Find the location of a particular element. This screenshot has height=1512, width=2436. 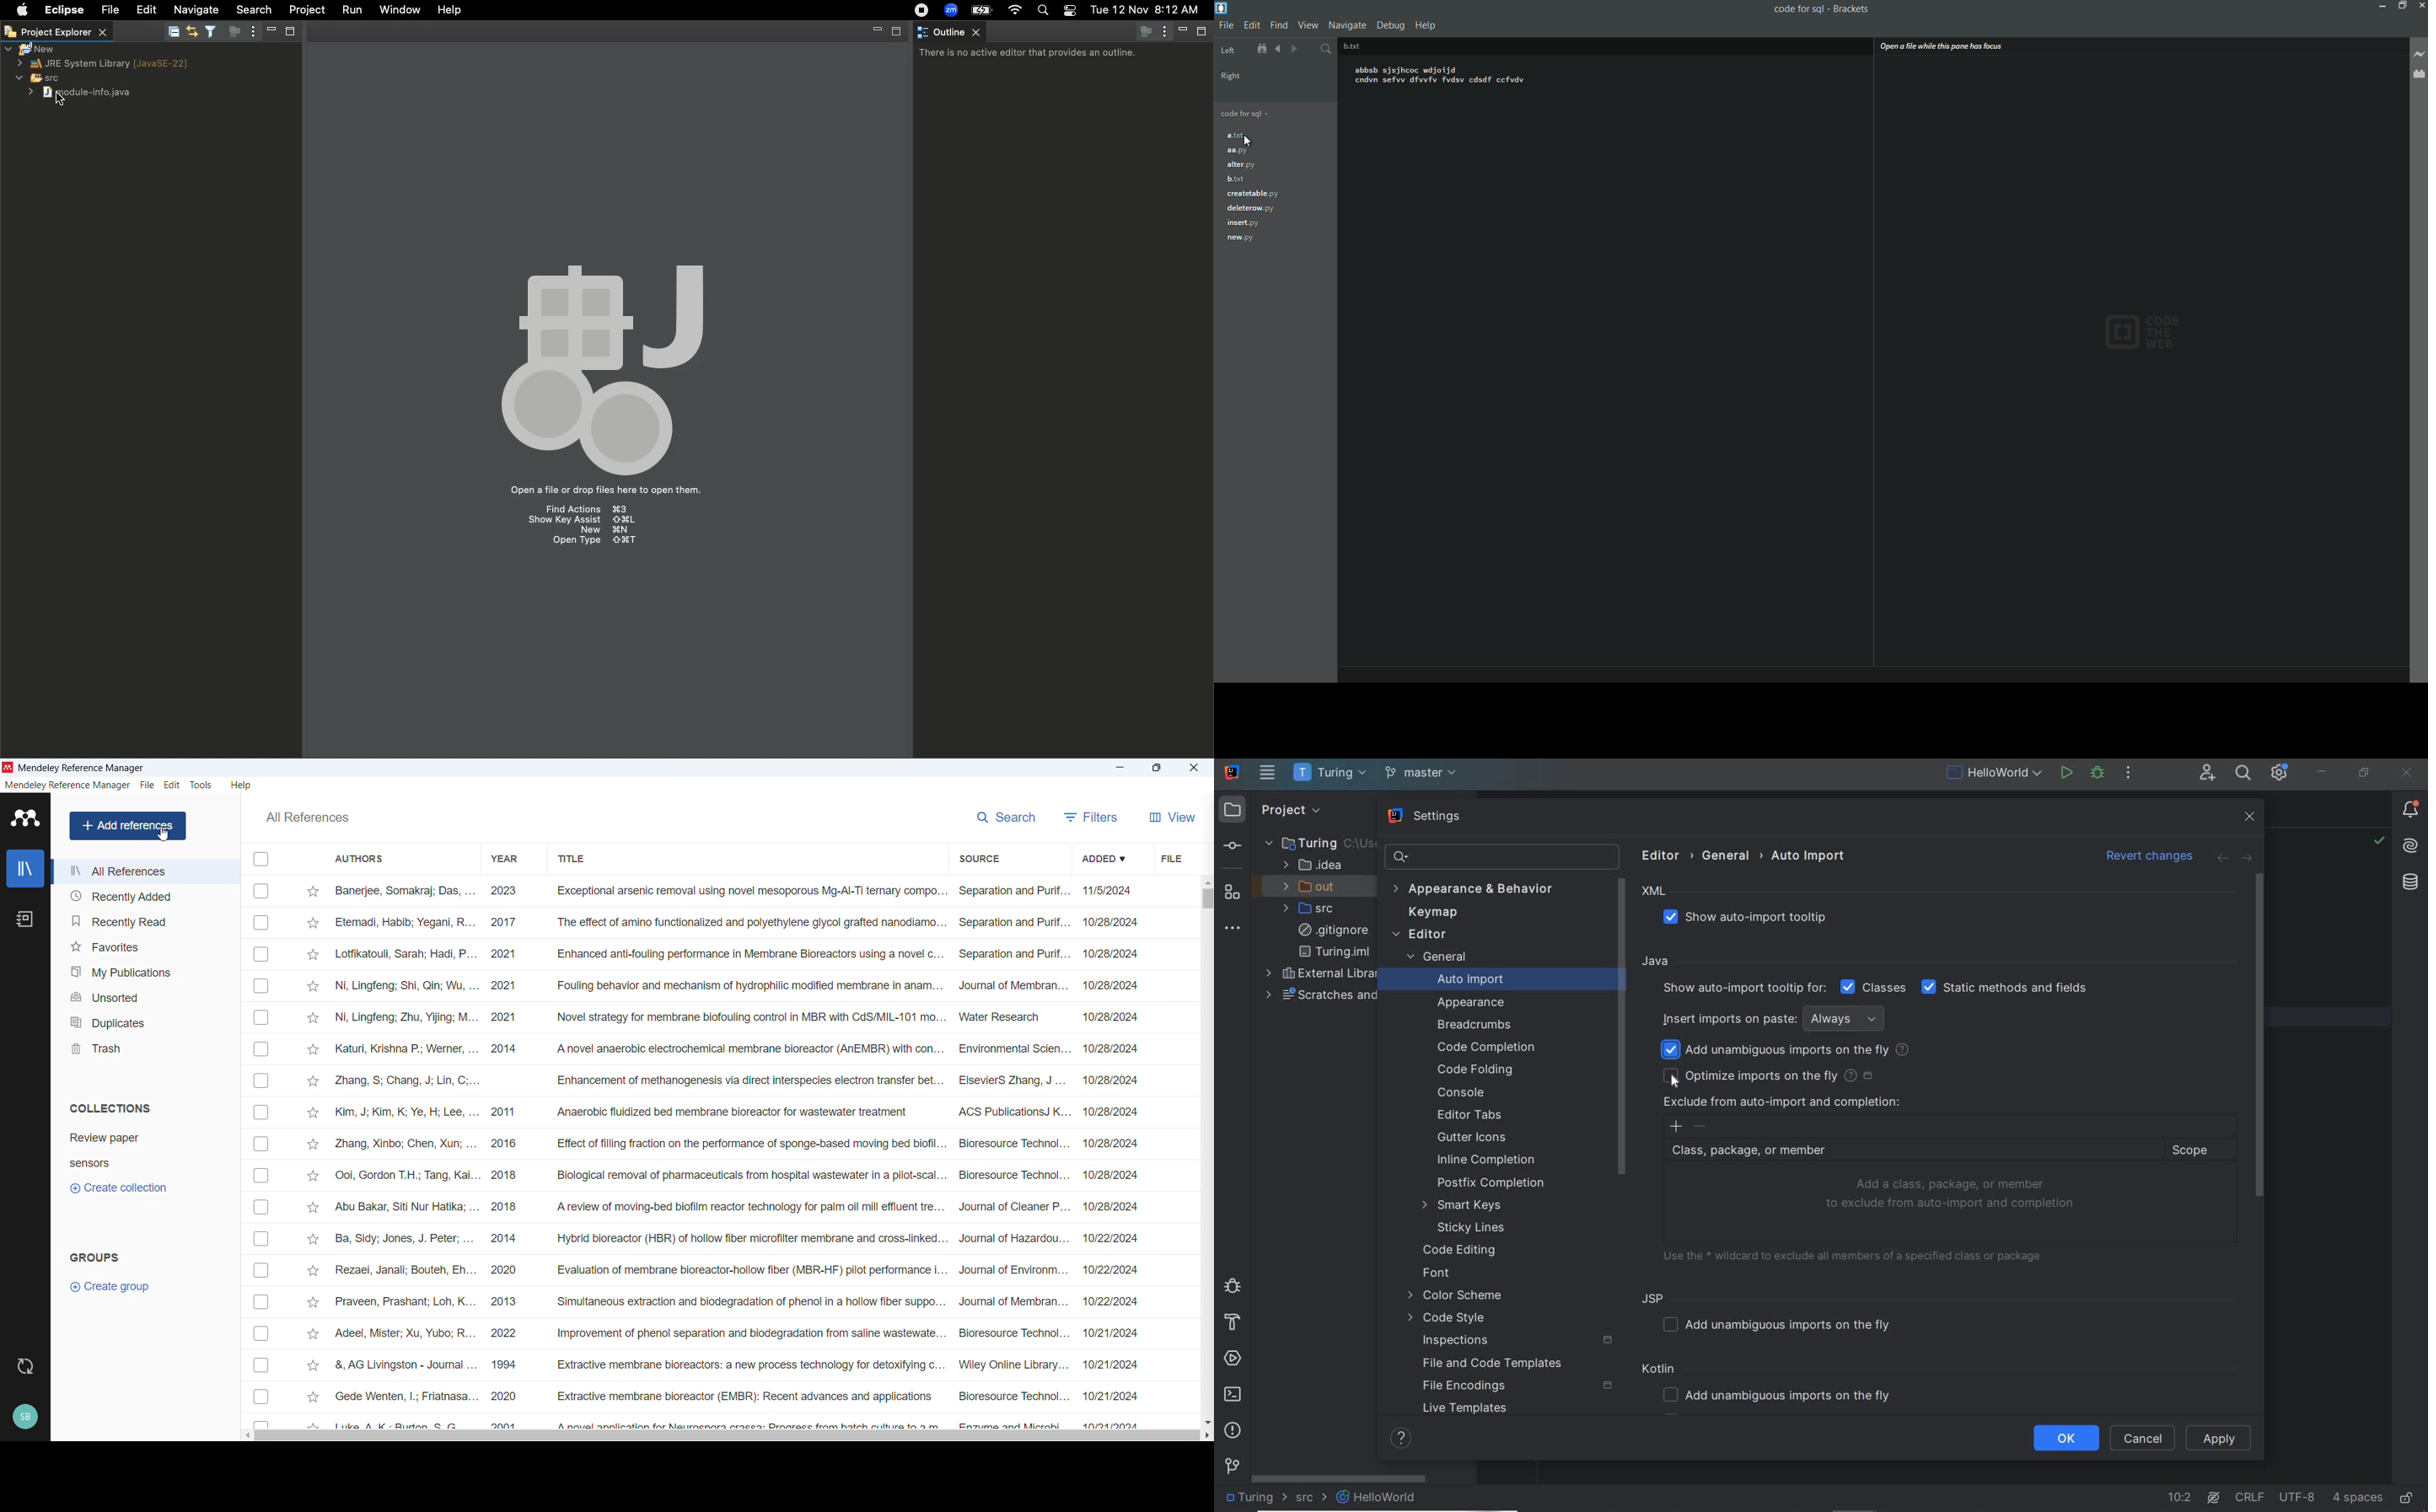

Help menu is located at coordinates (1427, 26).